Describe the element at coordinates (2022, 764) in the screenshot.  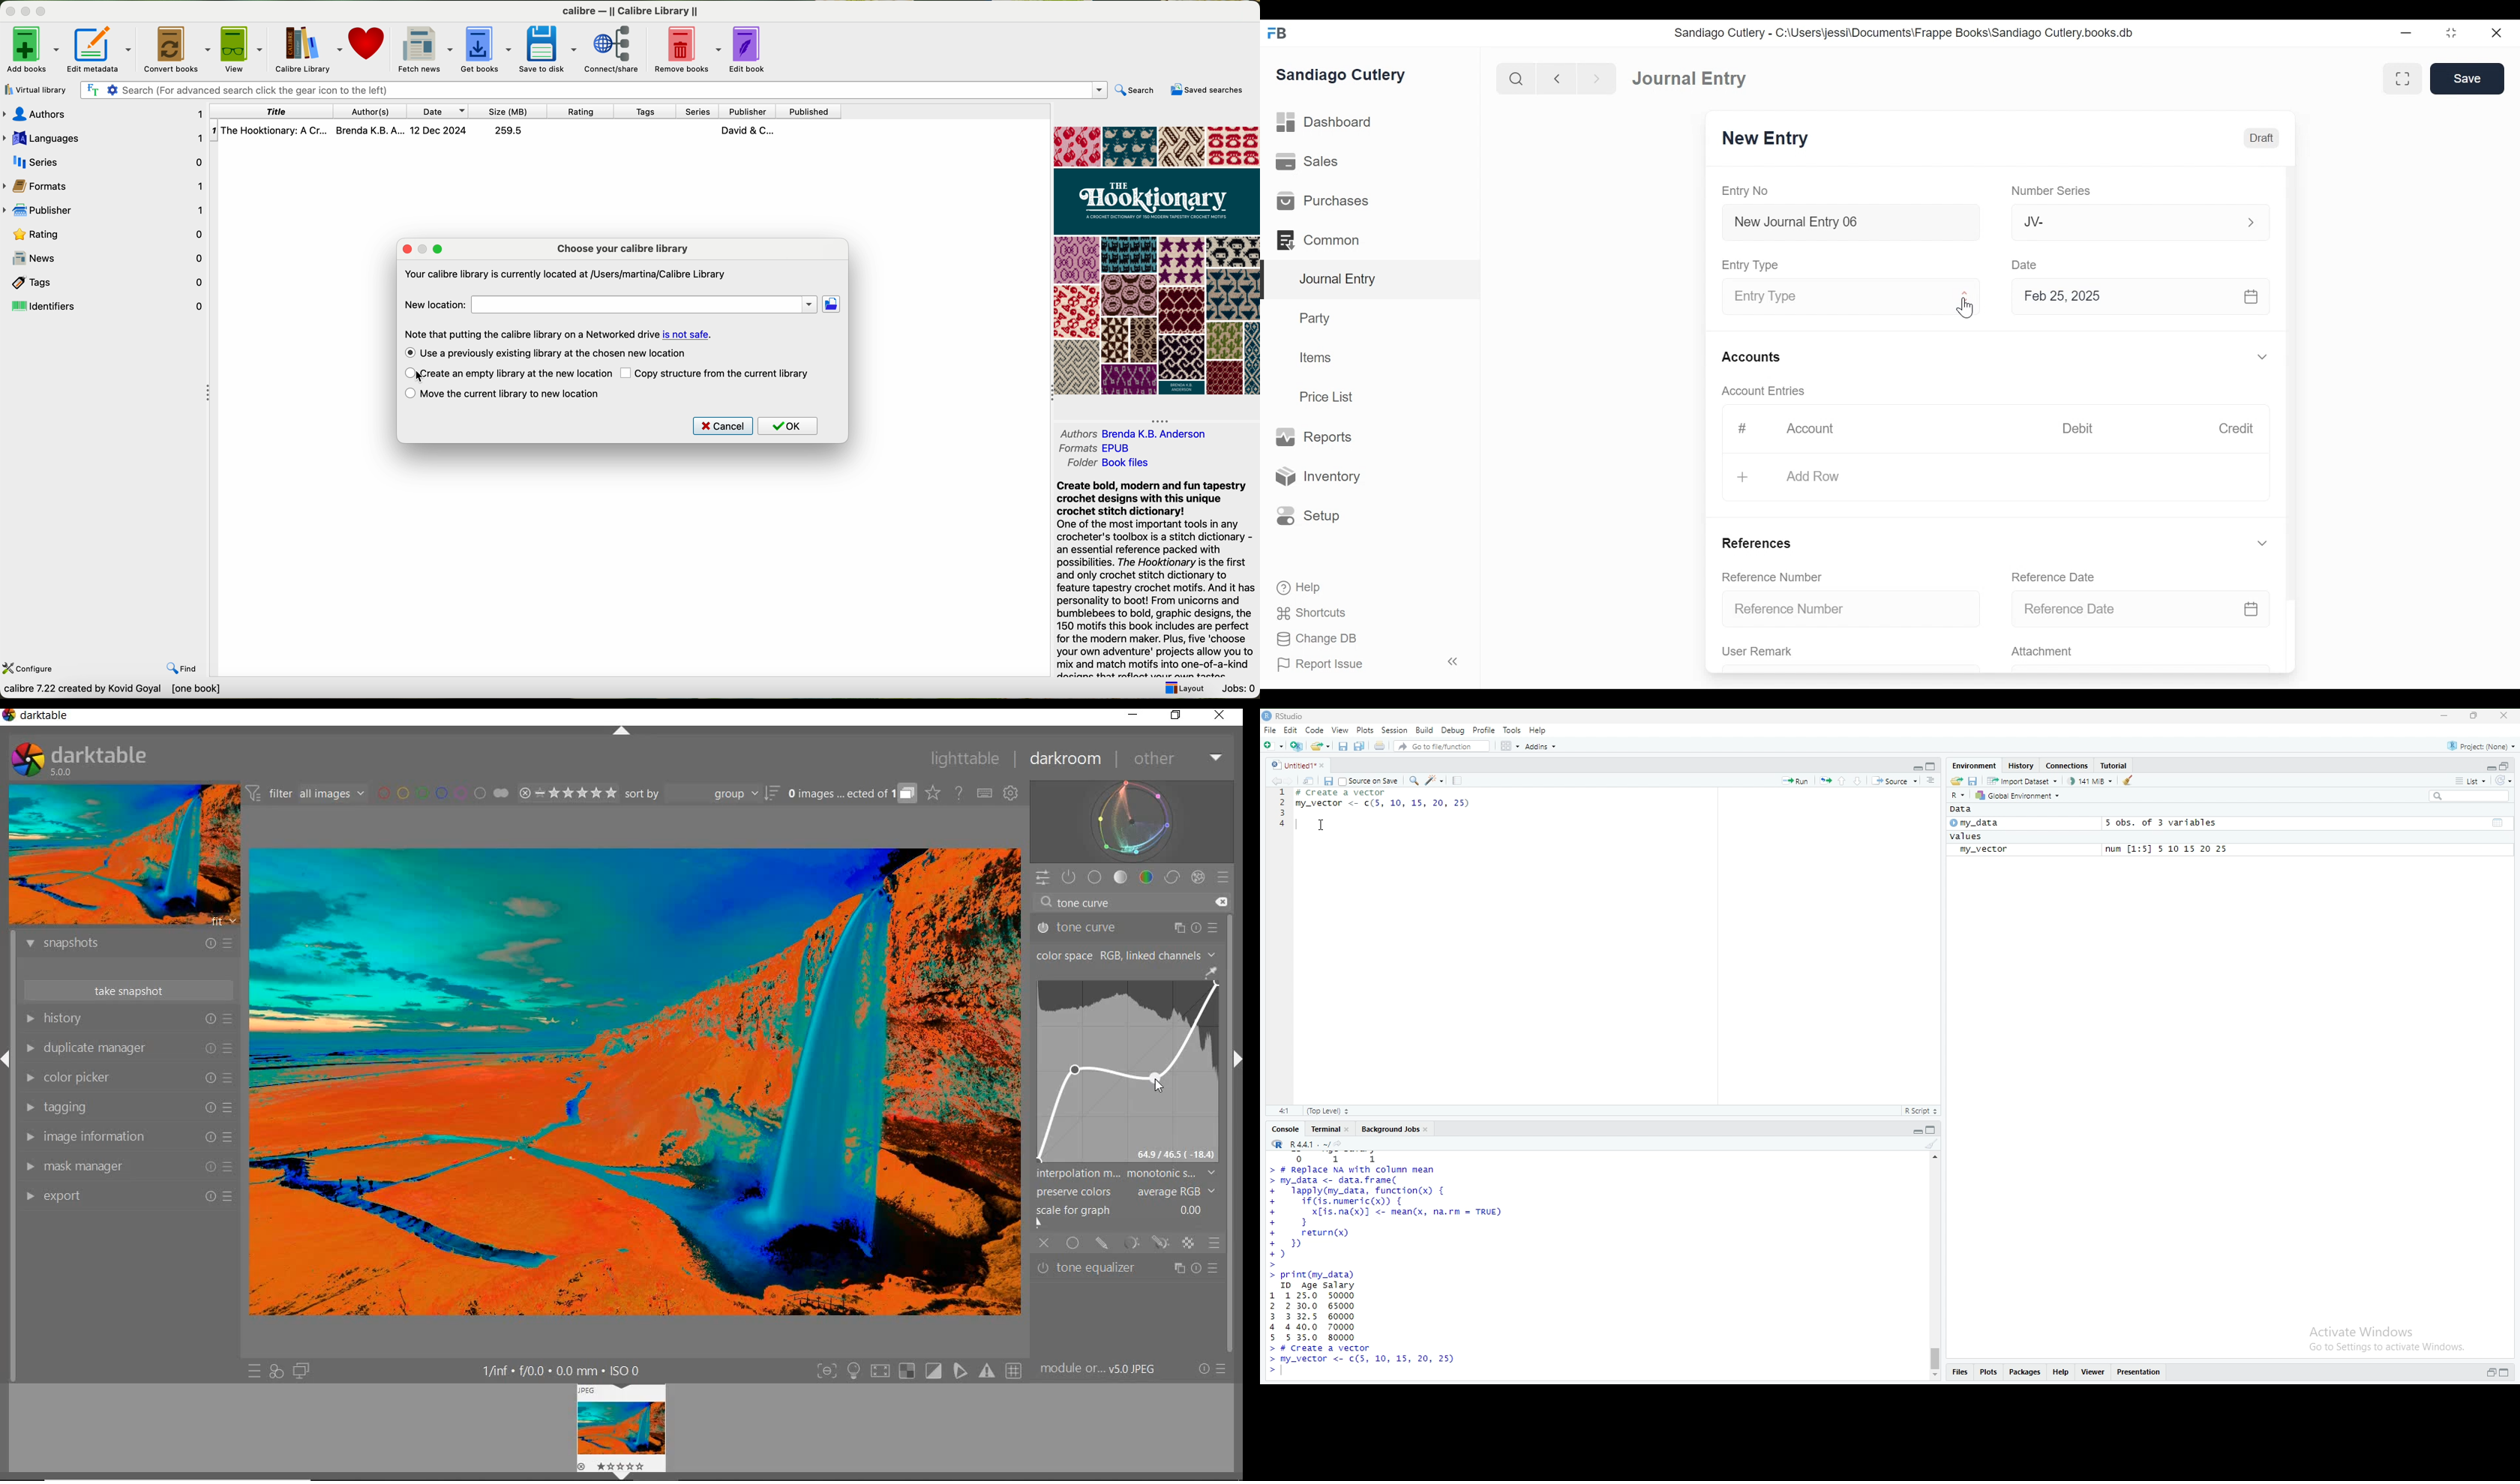
I see `History` at that location.